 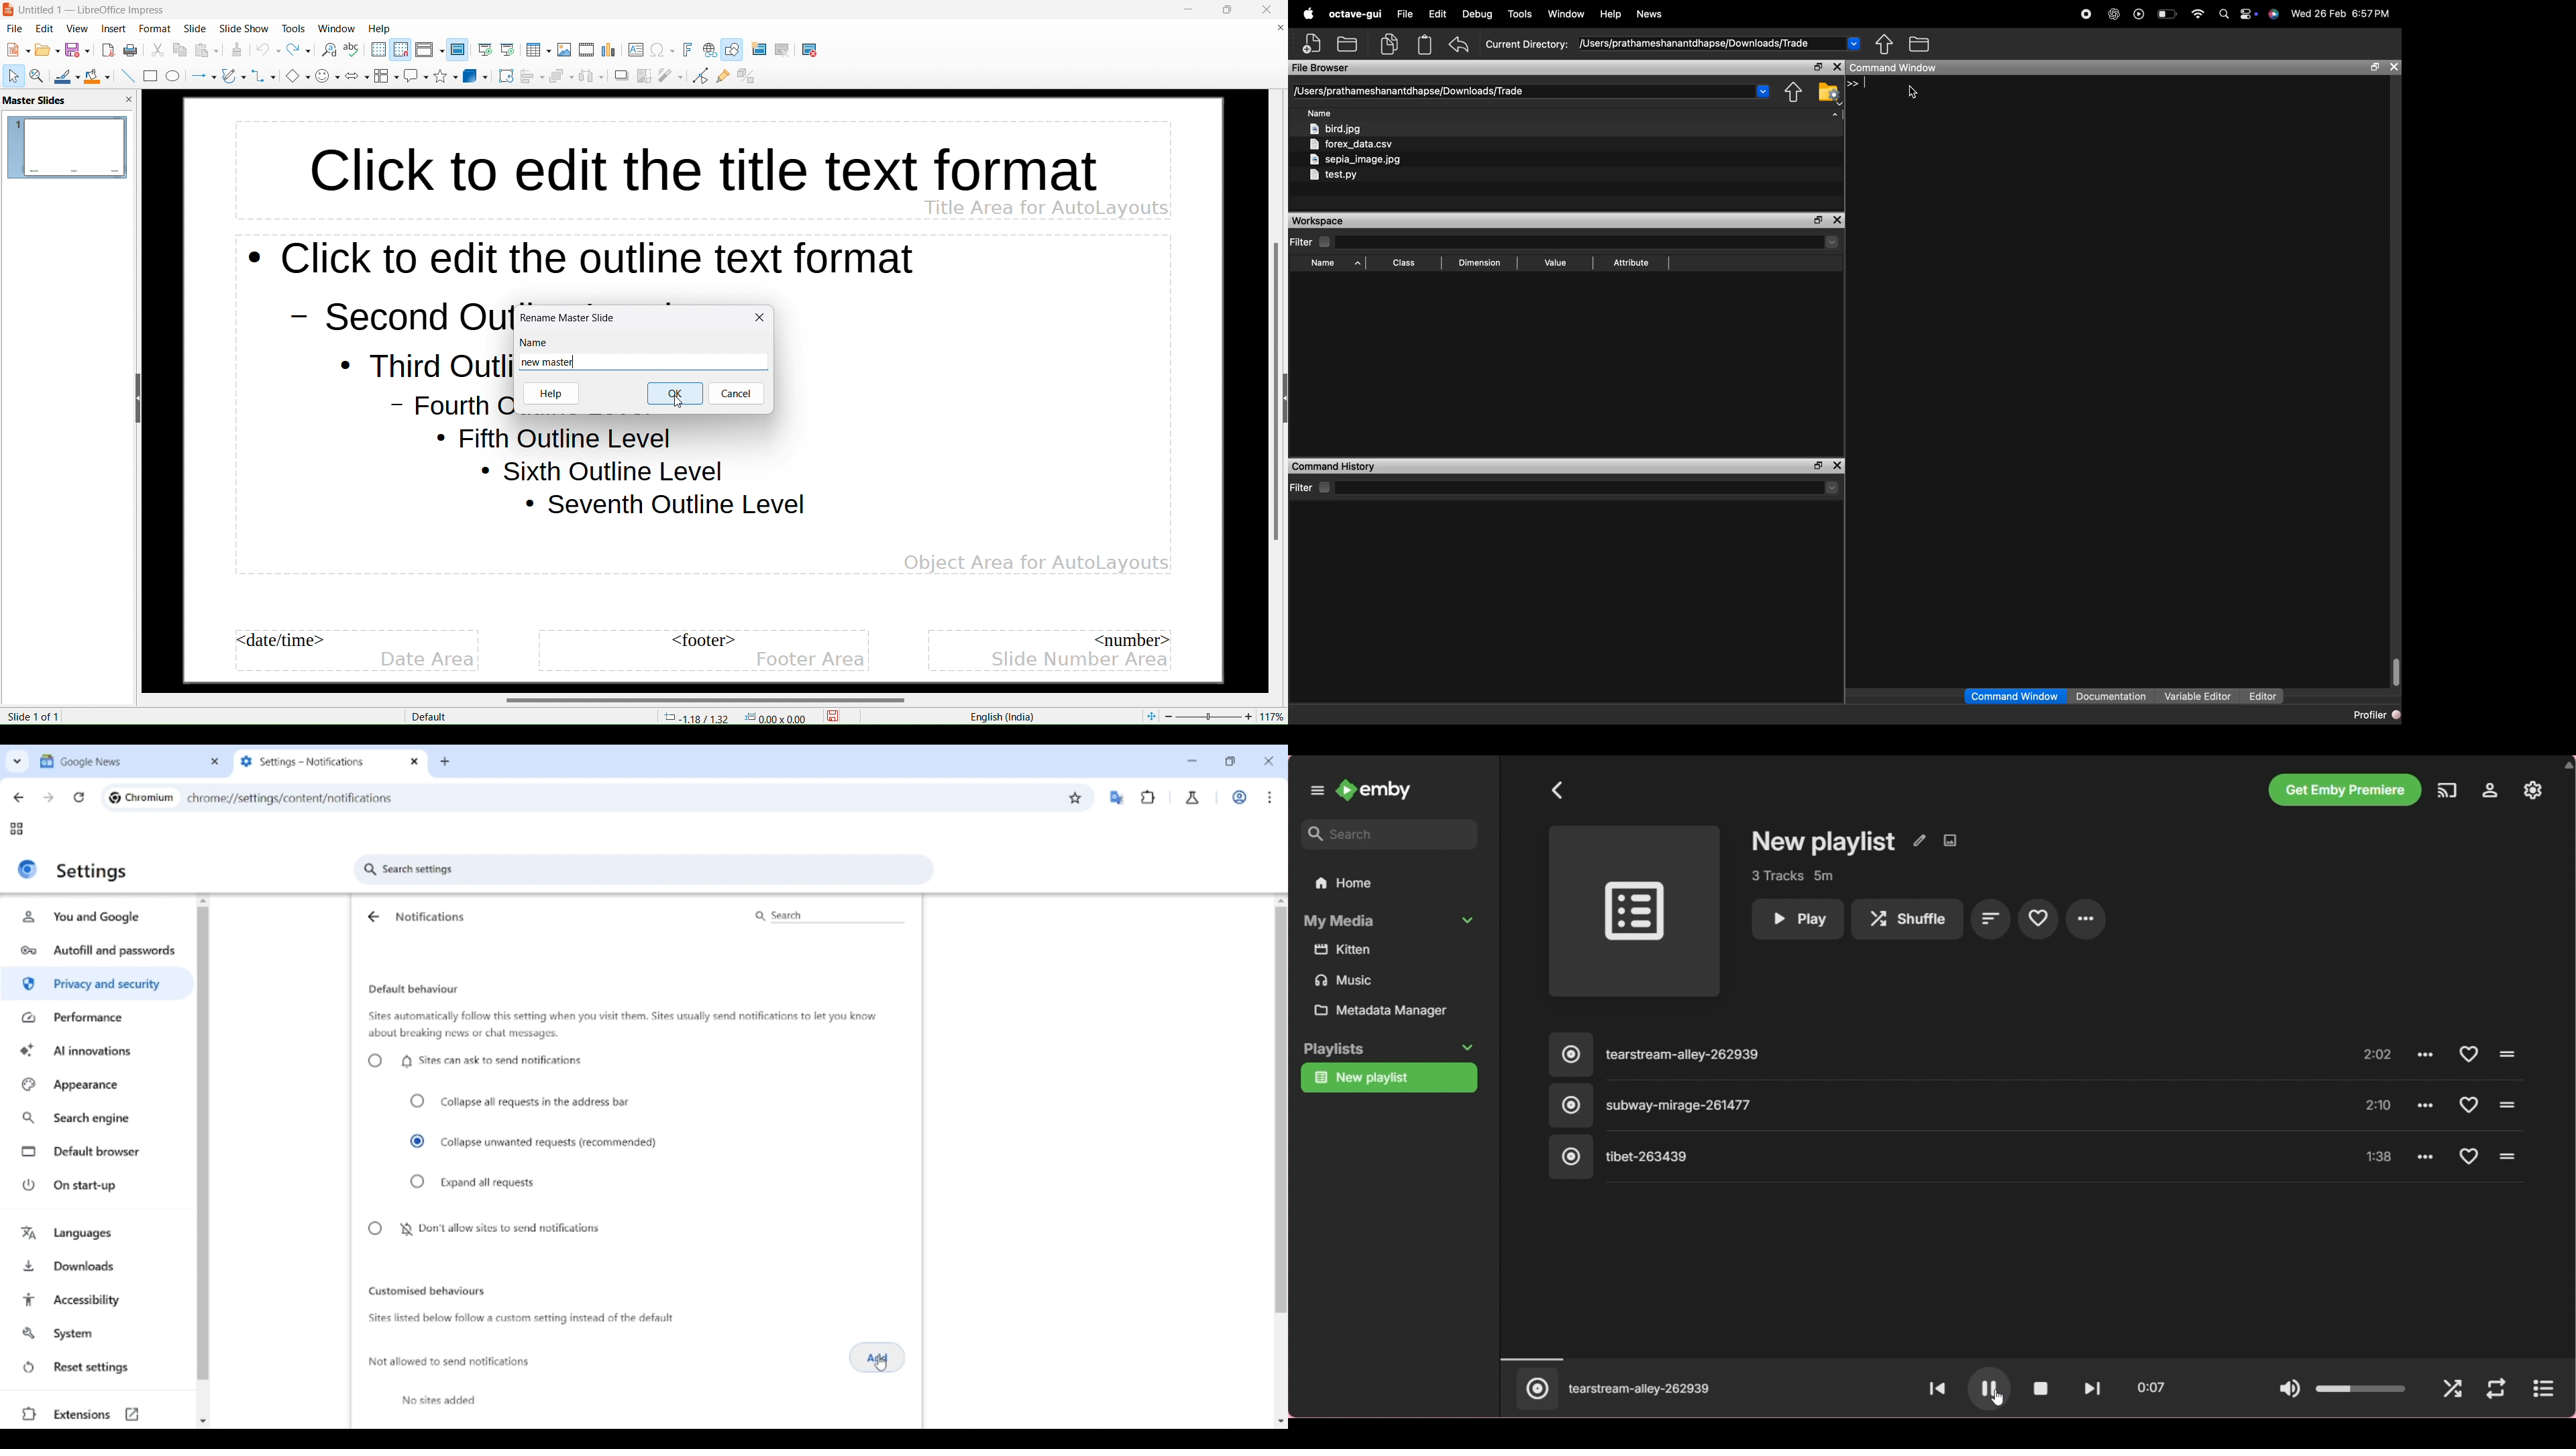 I want to click on align objects, so click(x=531, y=76).